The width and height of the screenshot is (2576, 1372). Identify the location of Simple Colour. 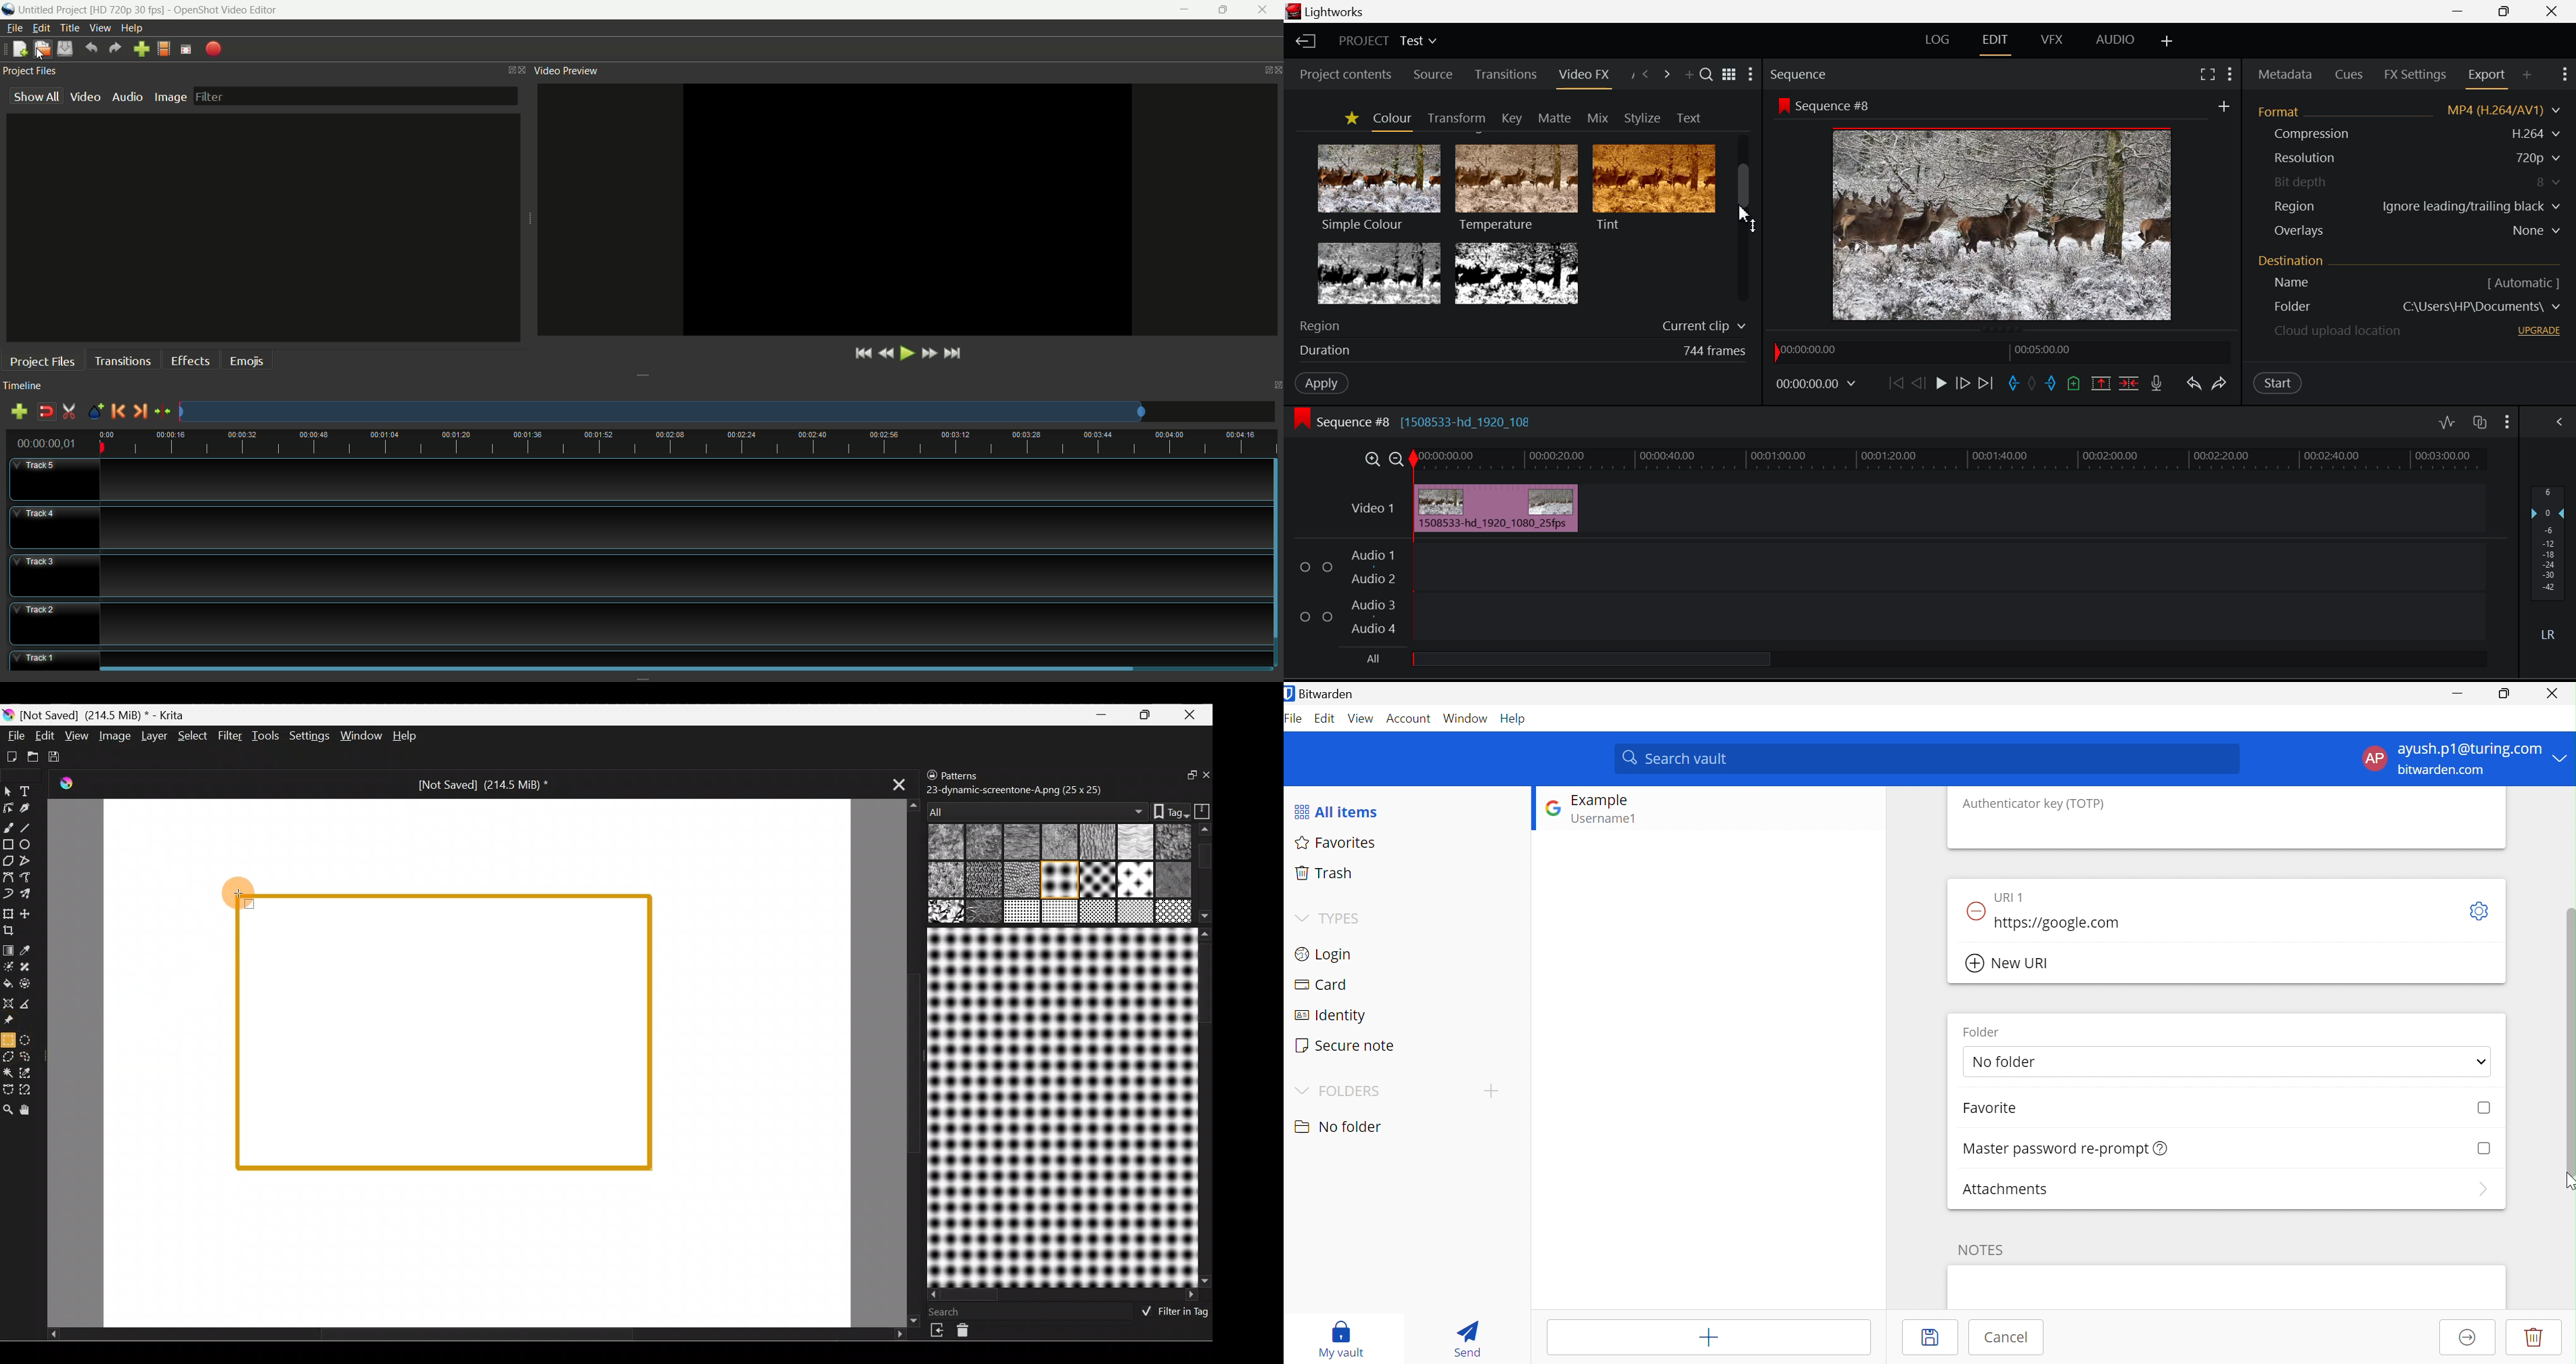
(1378, 187).